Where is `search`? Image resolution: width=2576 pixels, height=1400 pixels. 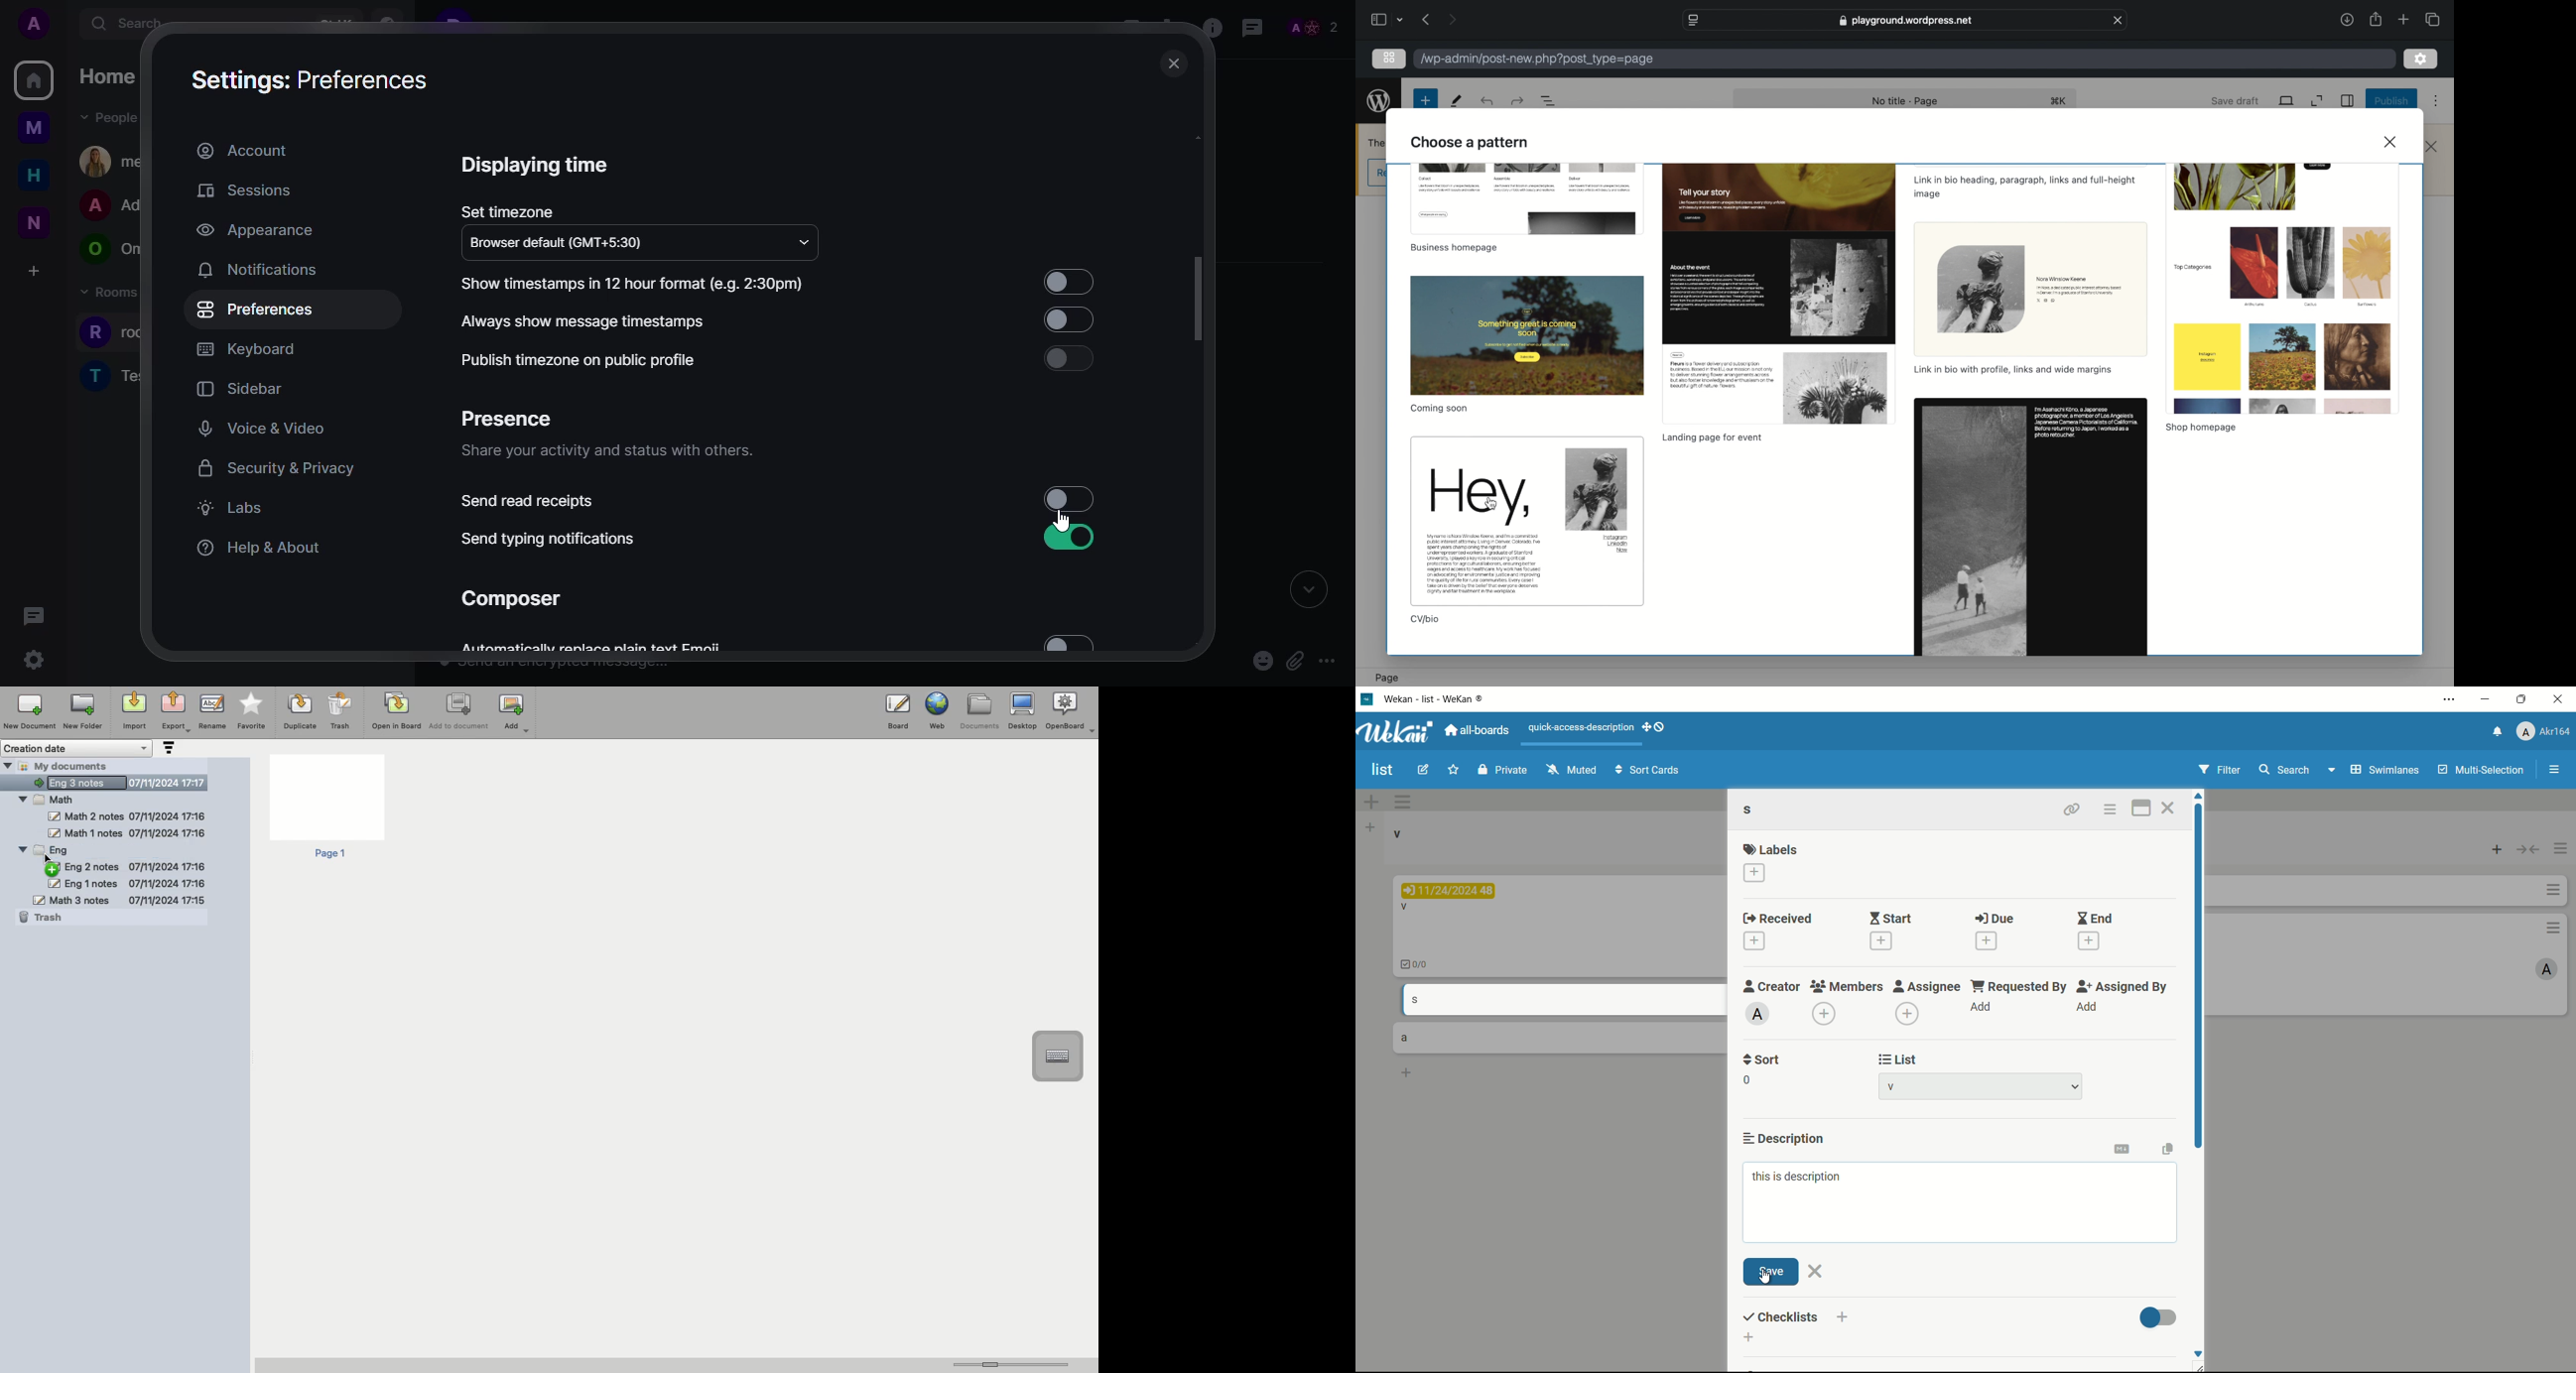 search is located at coordinates (135, 25).